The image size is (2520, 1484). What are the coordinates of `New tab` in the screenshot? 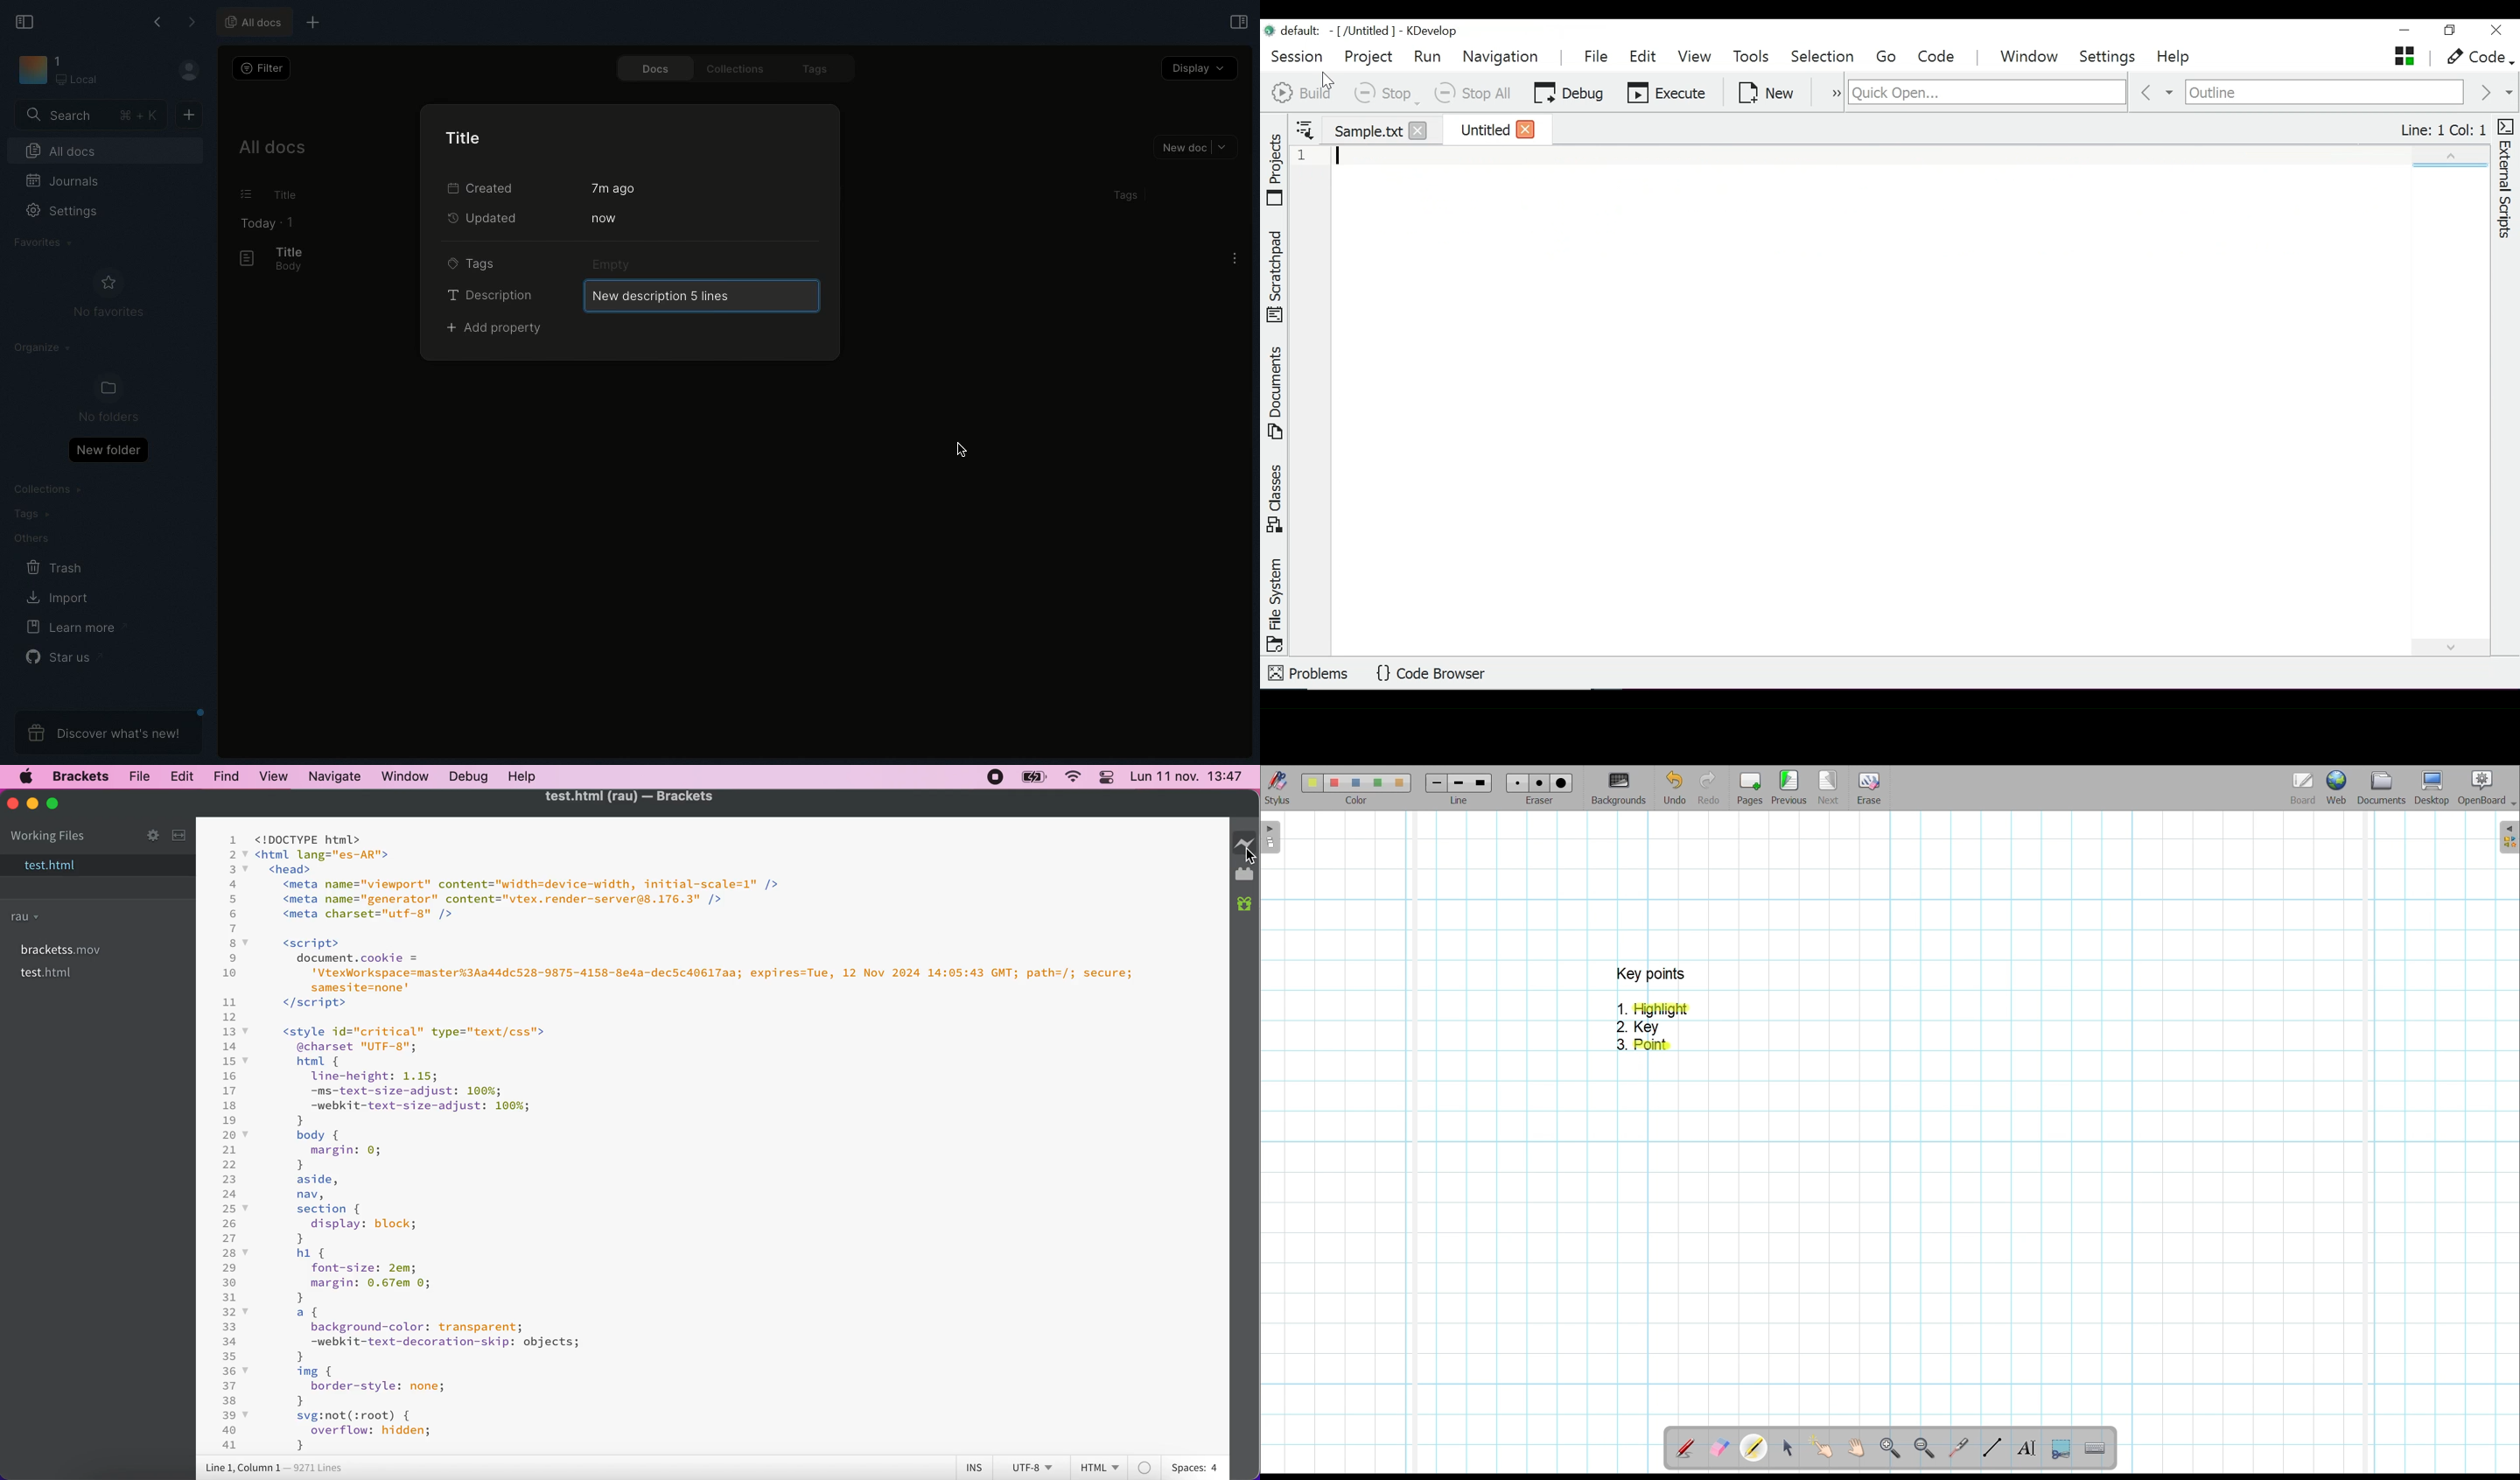 It's located at (310, 24).